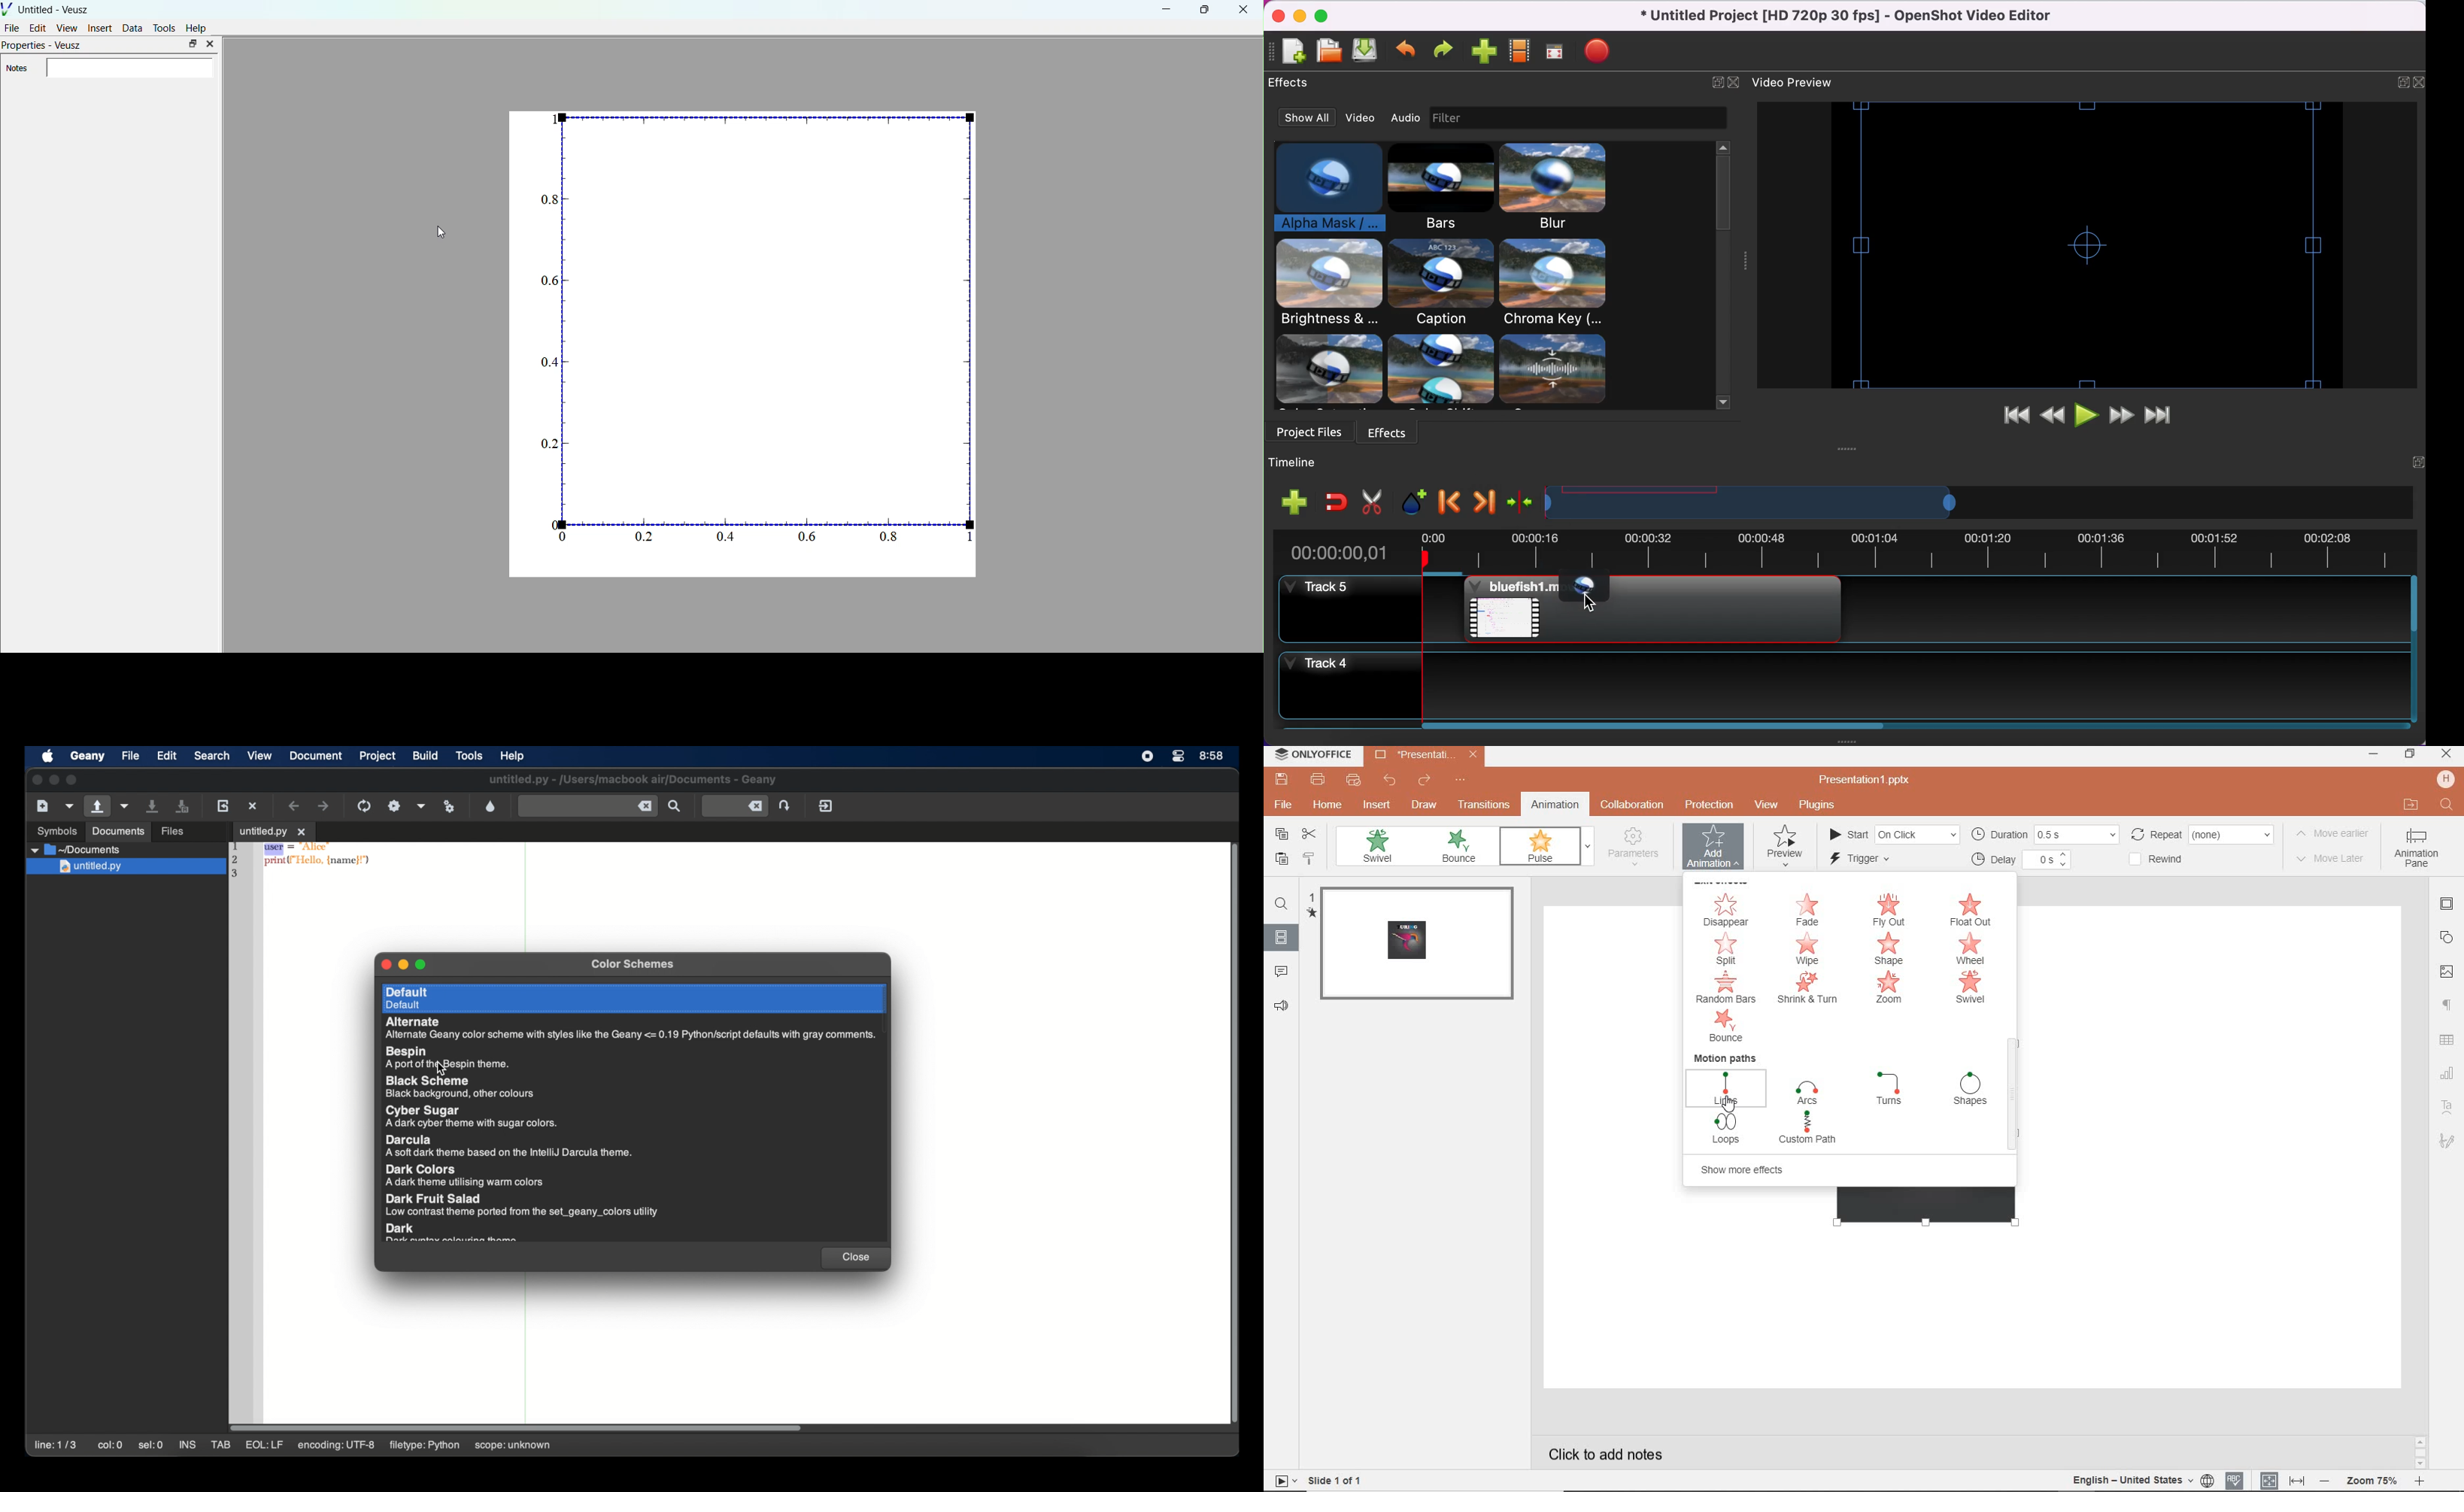 The width and height of the screenshot is (2464, 1512). What do you see at coordinates (2043, 834) in the screenshot?
I see `duration` at bounding box center [2043, 834].